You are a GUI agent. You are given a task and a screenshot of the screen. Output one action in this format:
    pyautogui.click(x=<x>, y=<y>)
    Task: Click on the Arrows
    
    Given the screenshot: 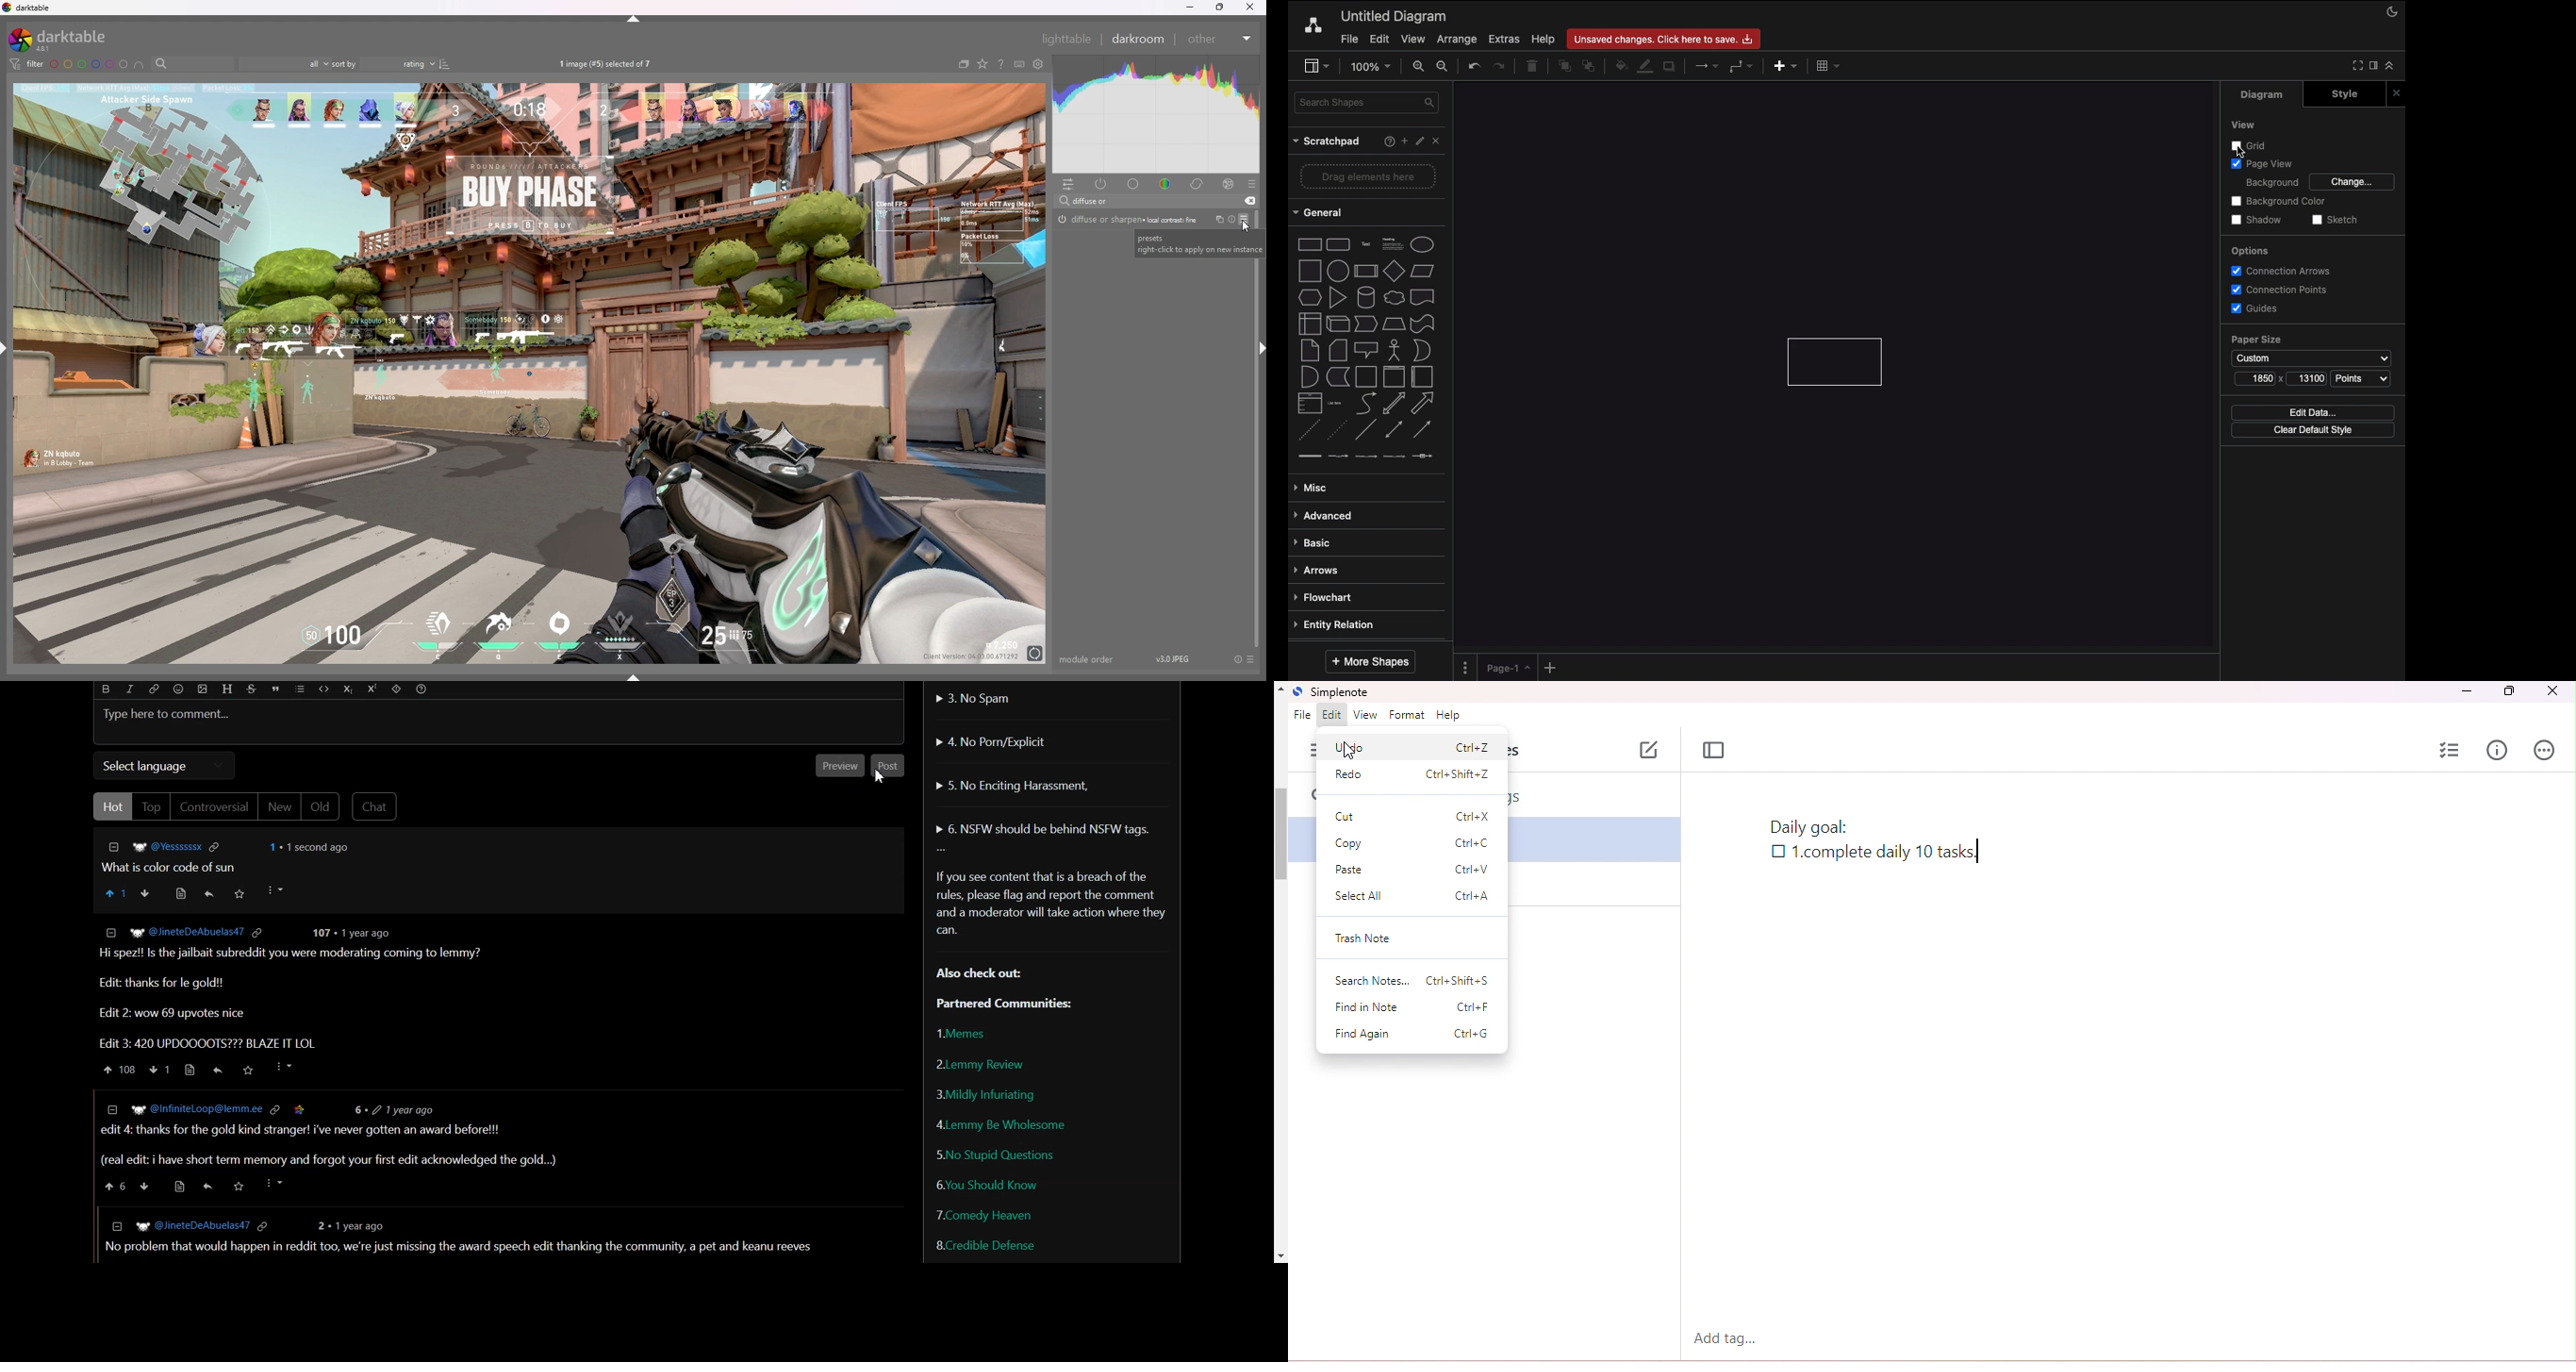 What is the action you would take?
    pyautogui.click(x=1326, y=571)
    